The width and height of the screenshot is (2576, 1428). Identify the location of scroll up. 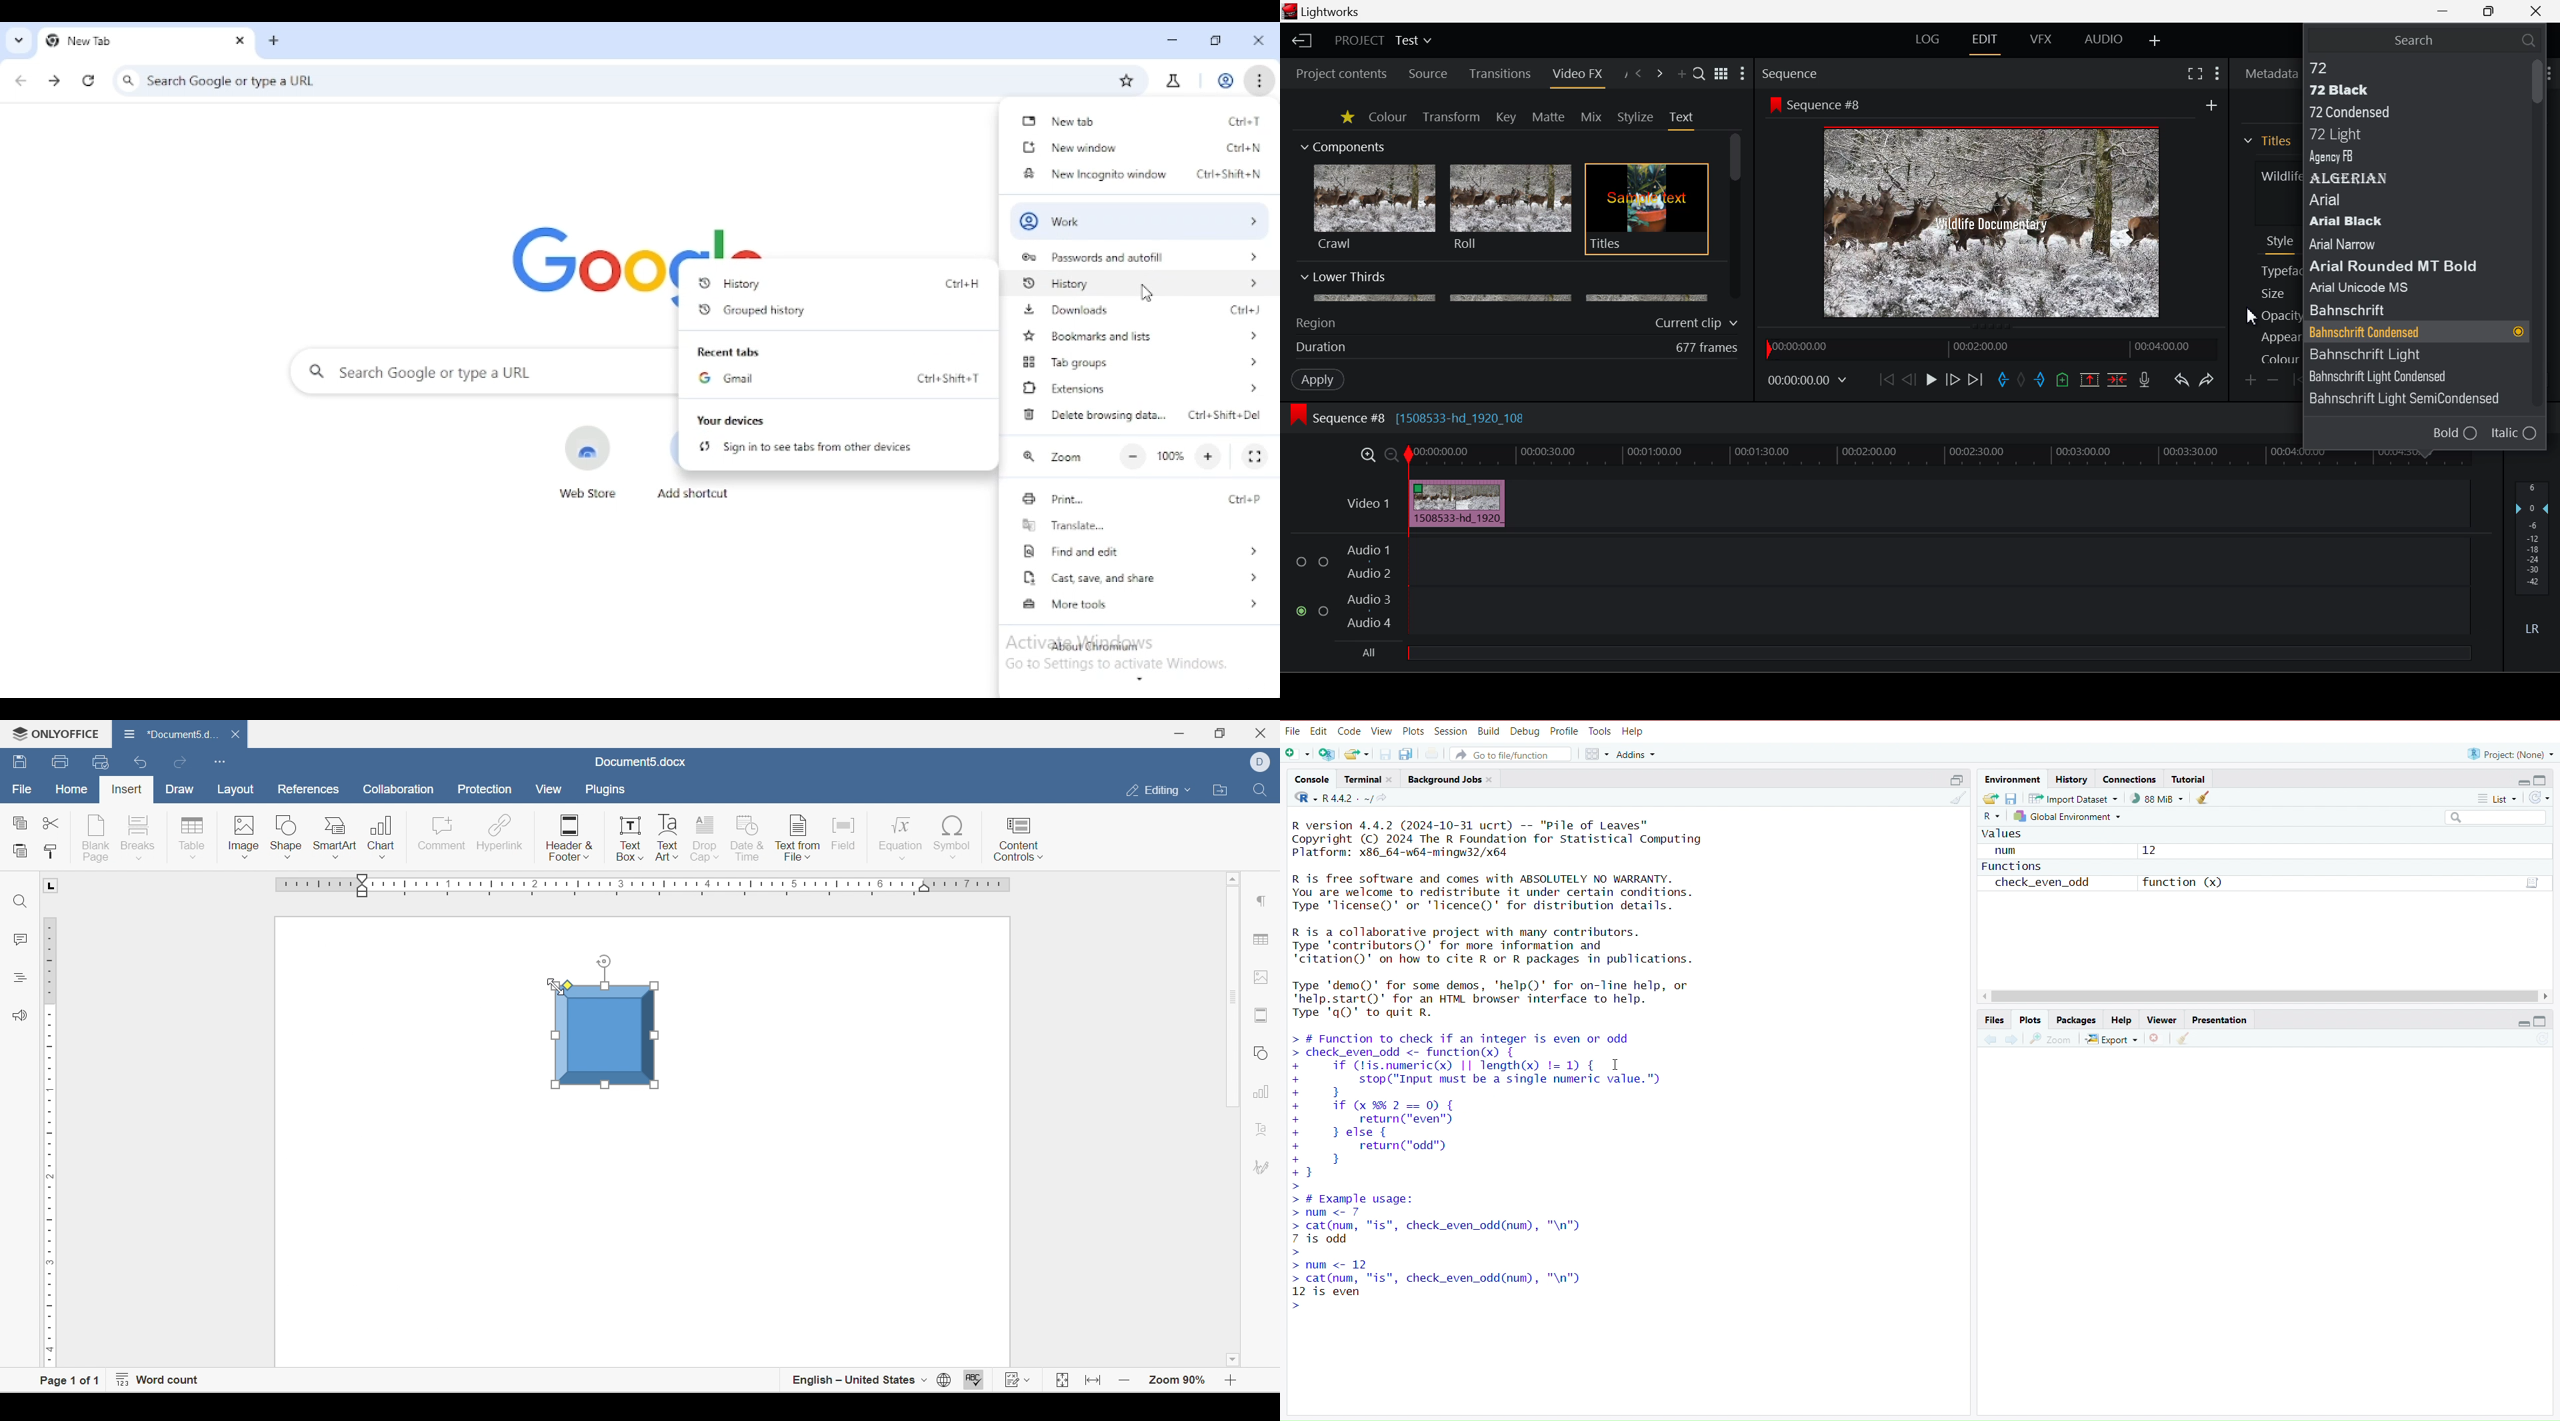
(1234, 878).